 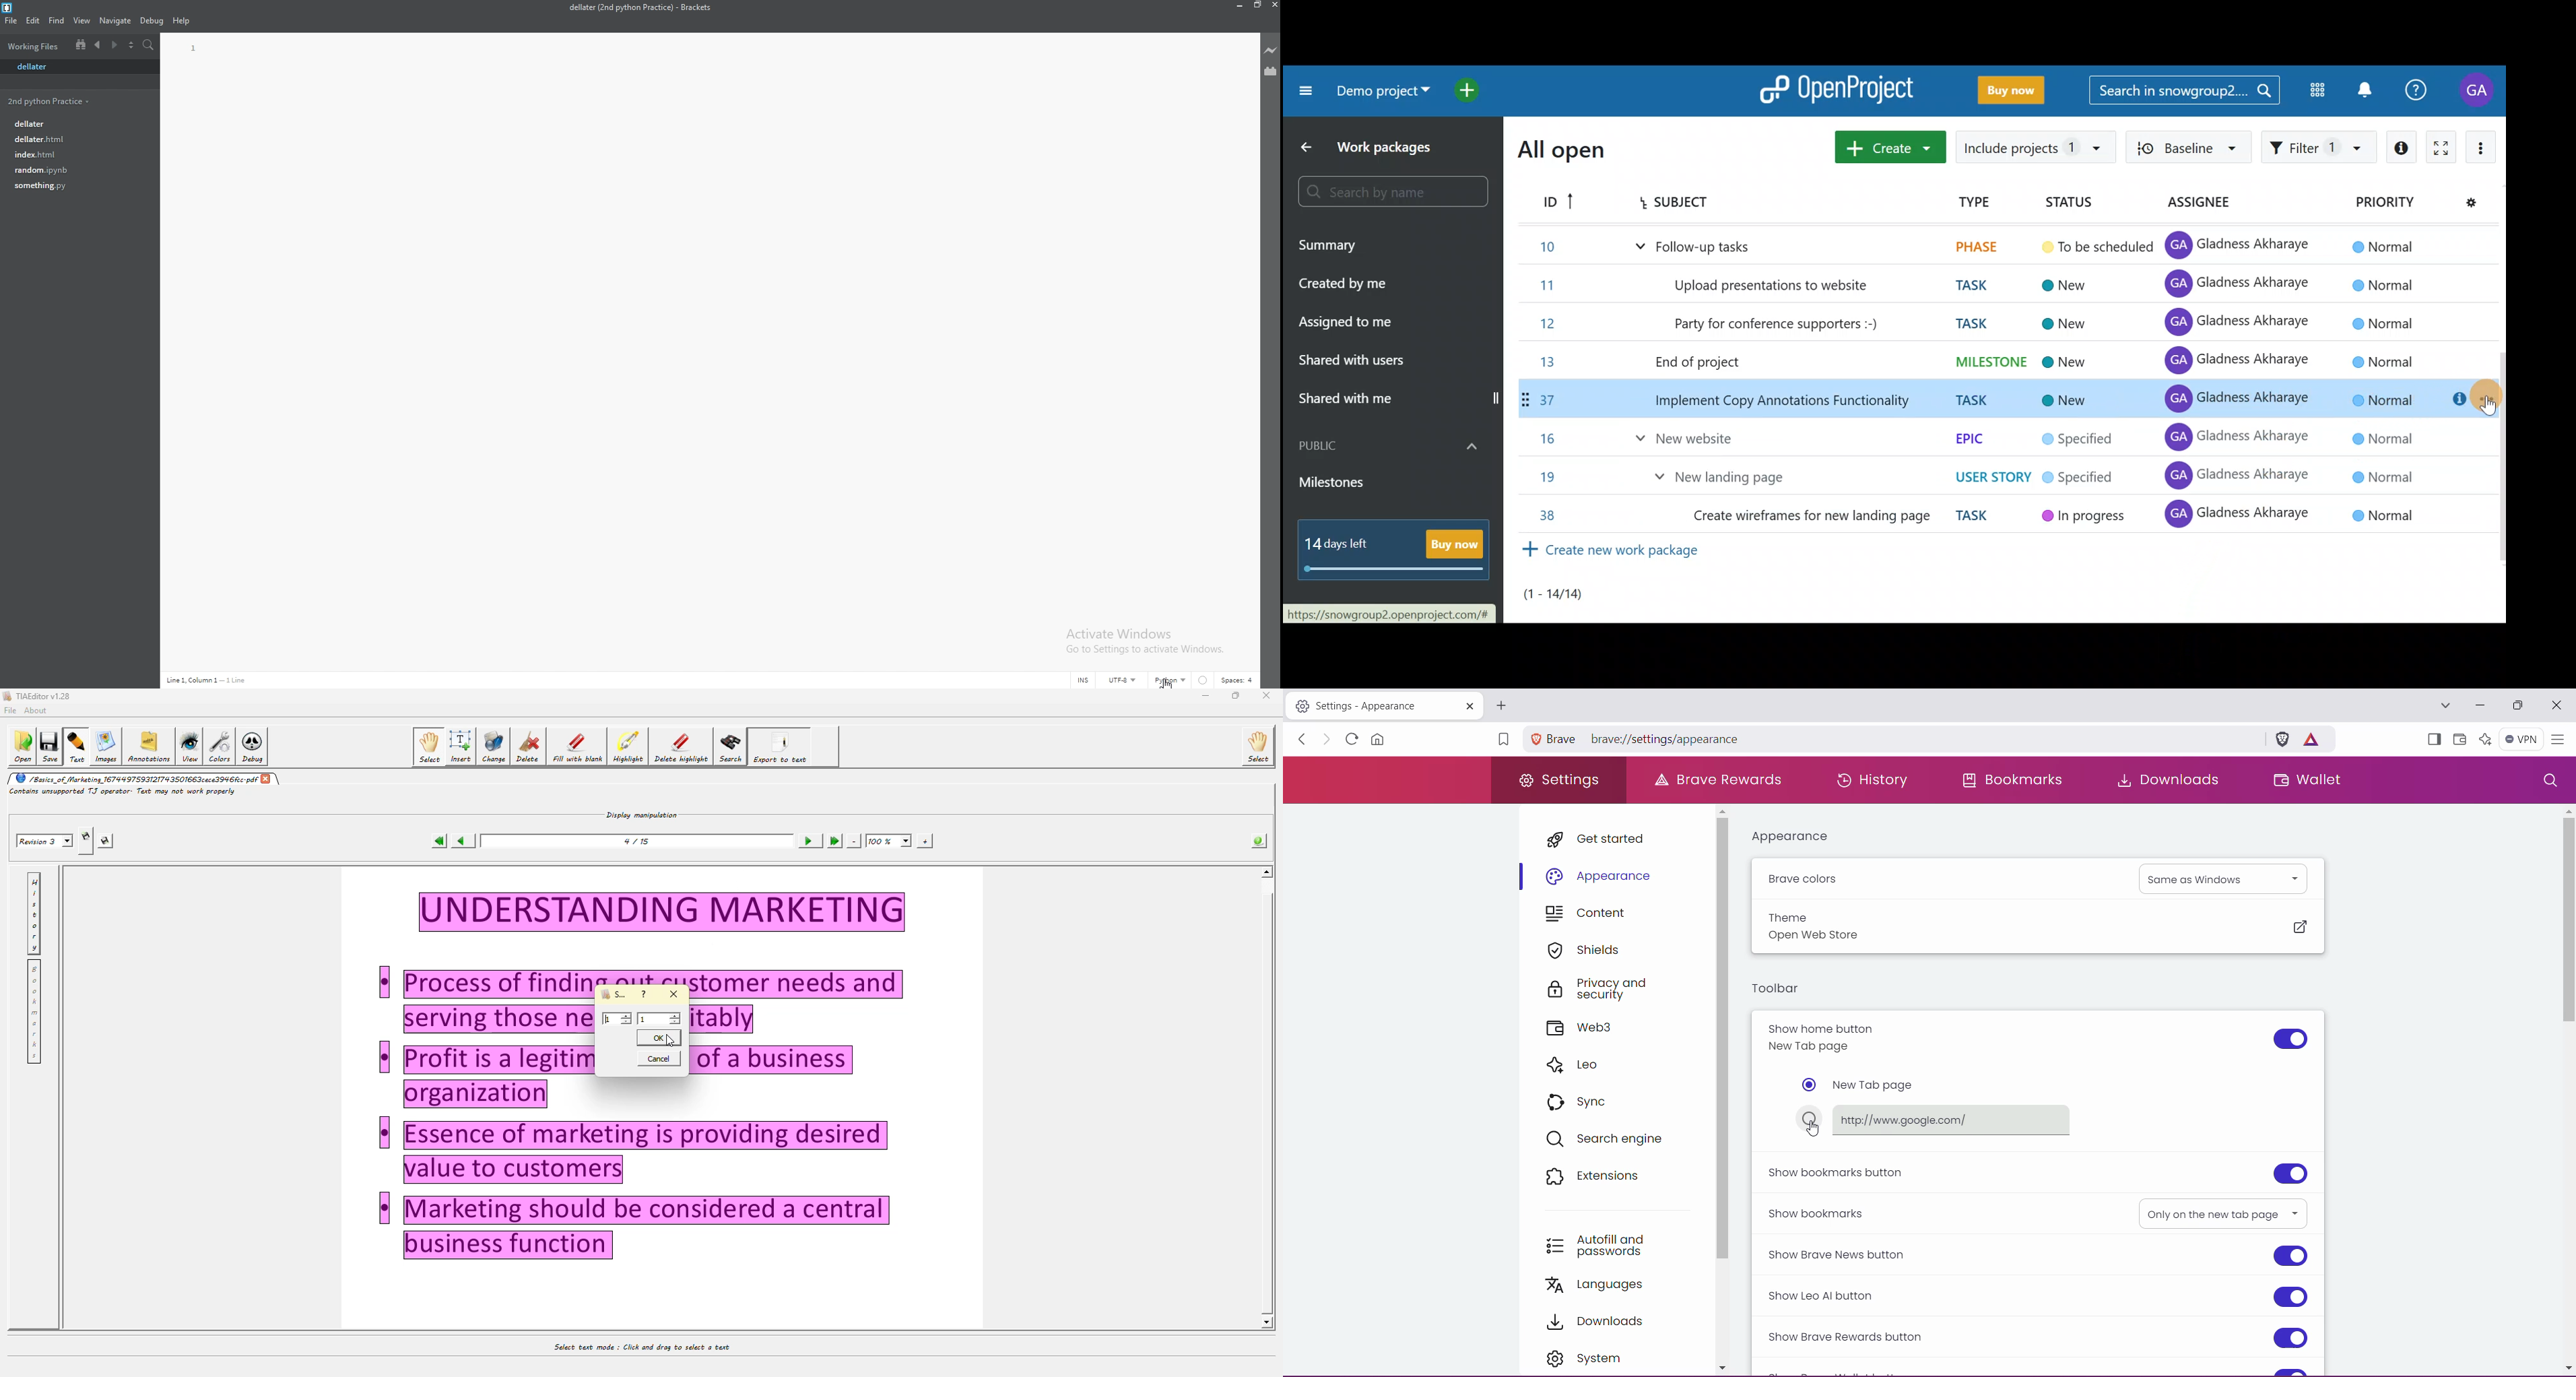 I want to click on © Normal, so click(x=2382, y=359).